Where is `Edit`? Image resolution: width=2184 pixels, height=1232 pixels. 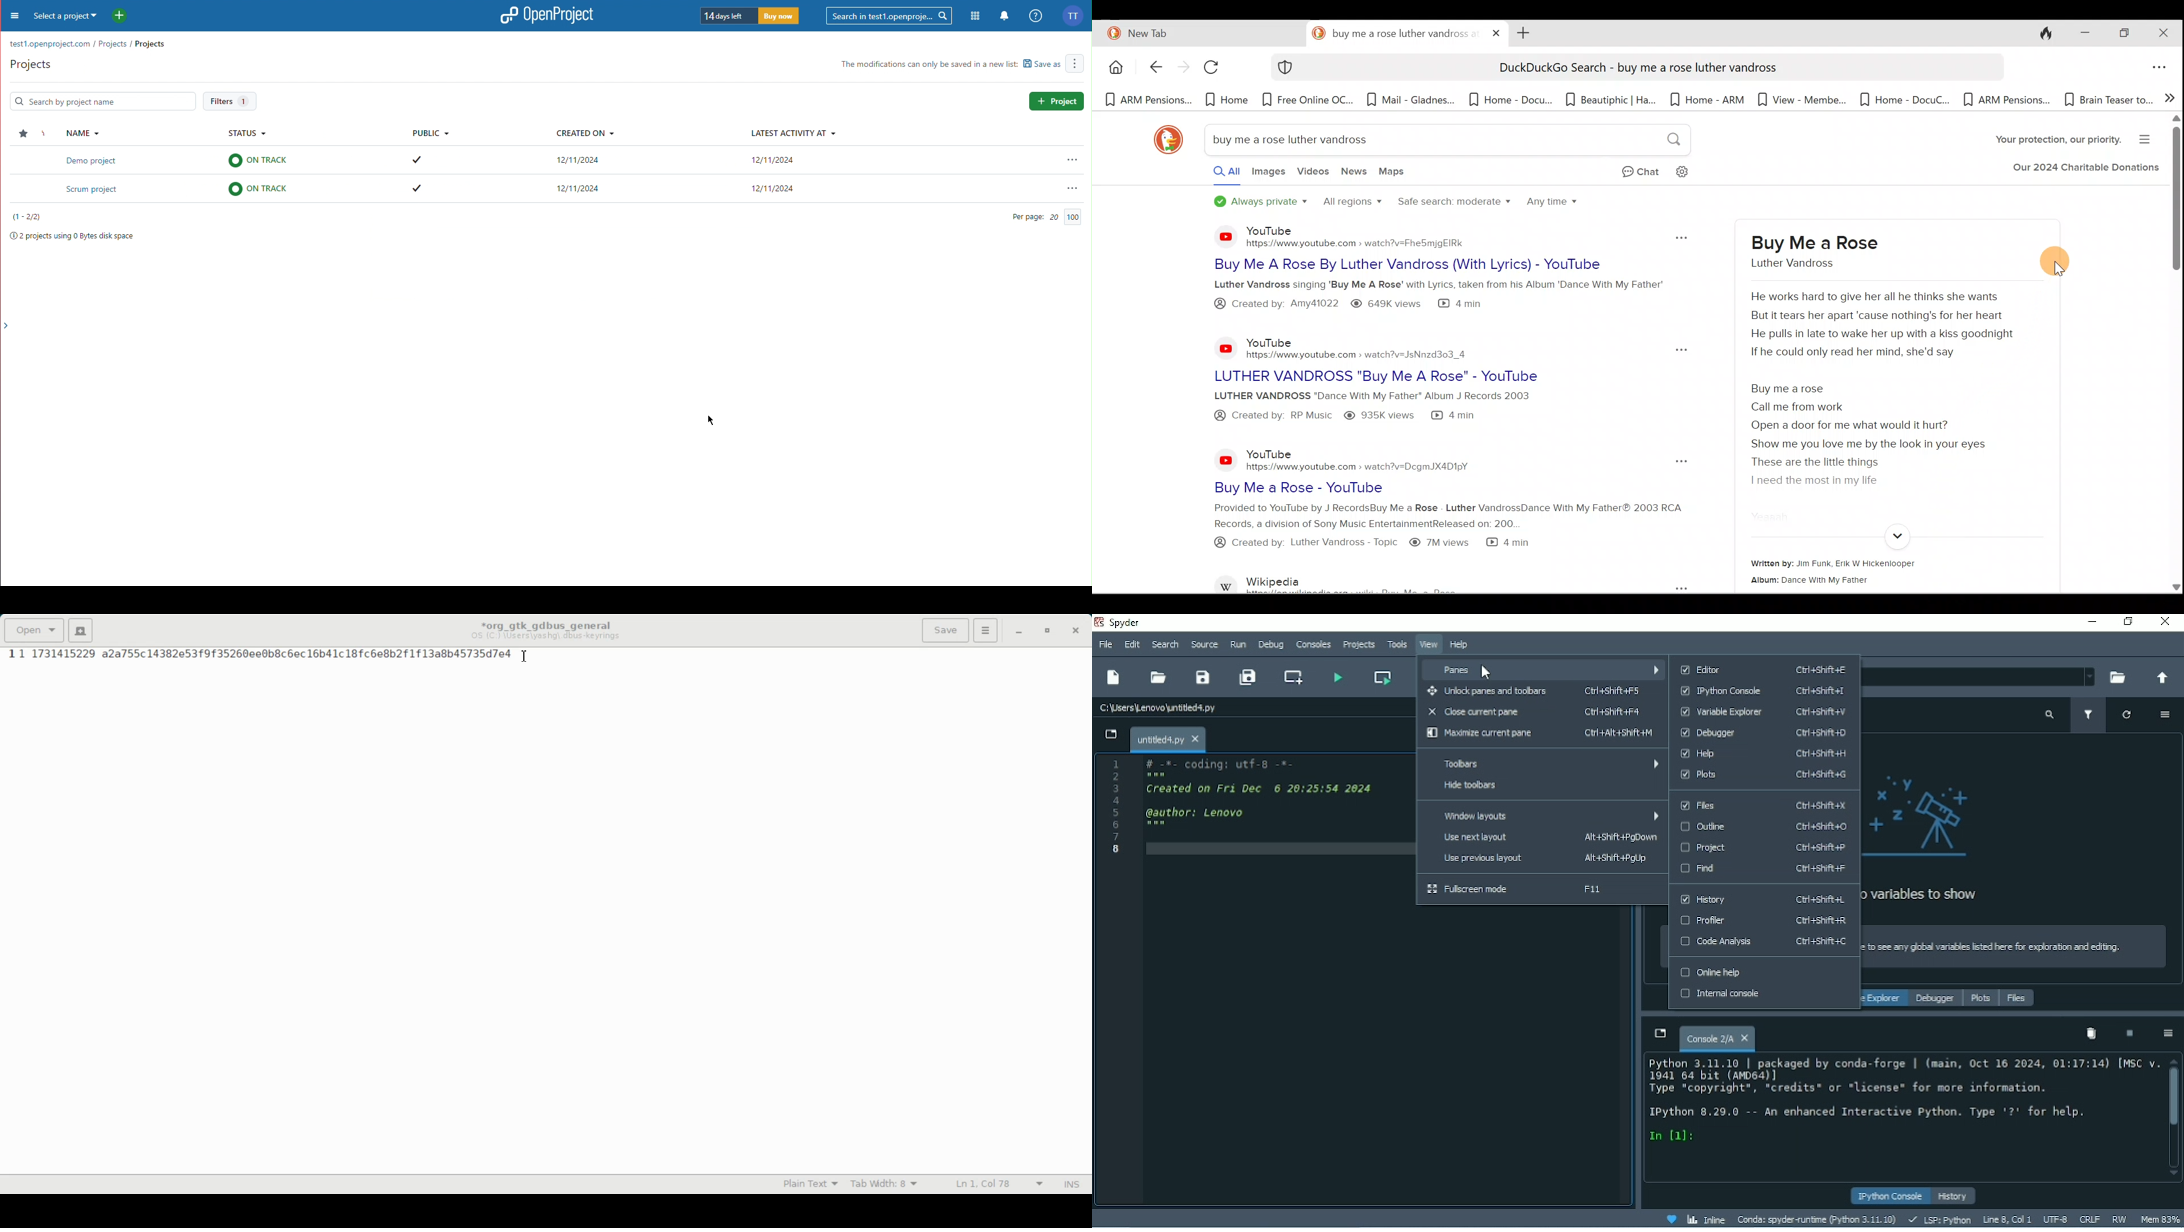
Edit is located at coordinates (1132, 645).